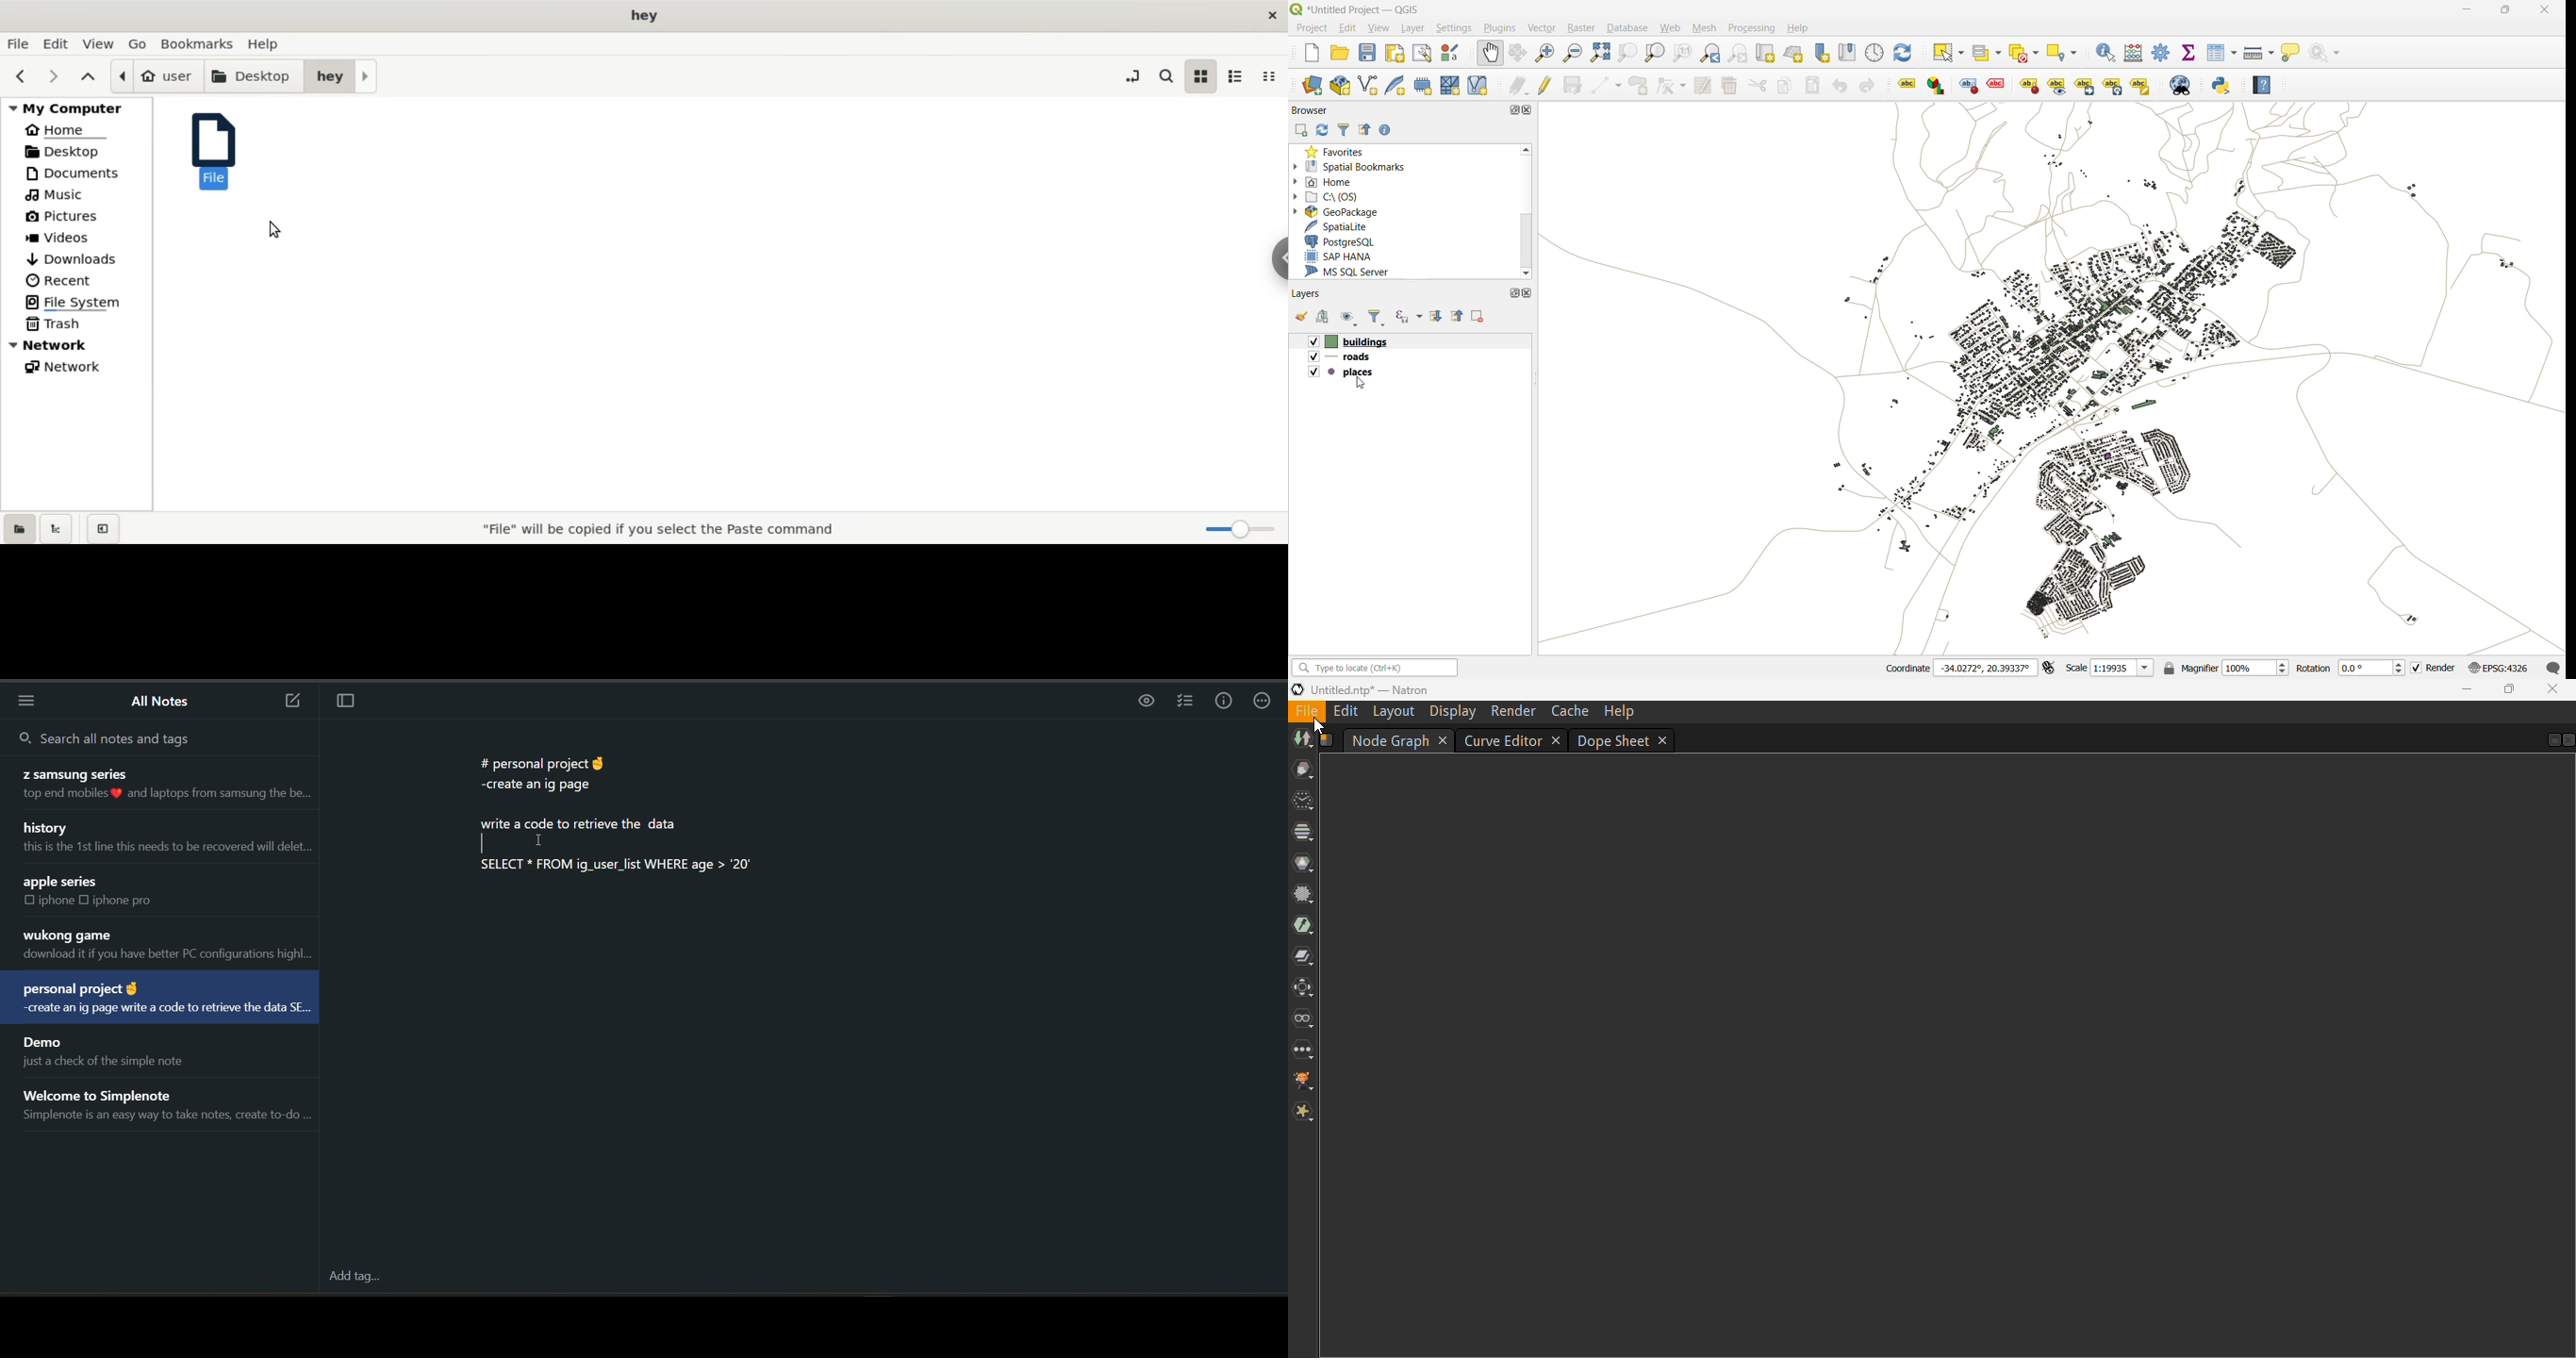 Image resolution: width=2576 pixels, height=1372 pixels. I want to click on insert checklist, so click(1183, 702).